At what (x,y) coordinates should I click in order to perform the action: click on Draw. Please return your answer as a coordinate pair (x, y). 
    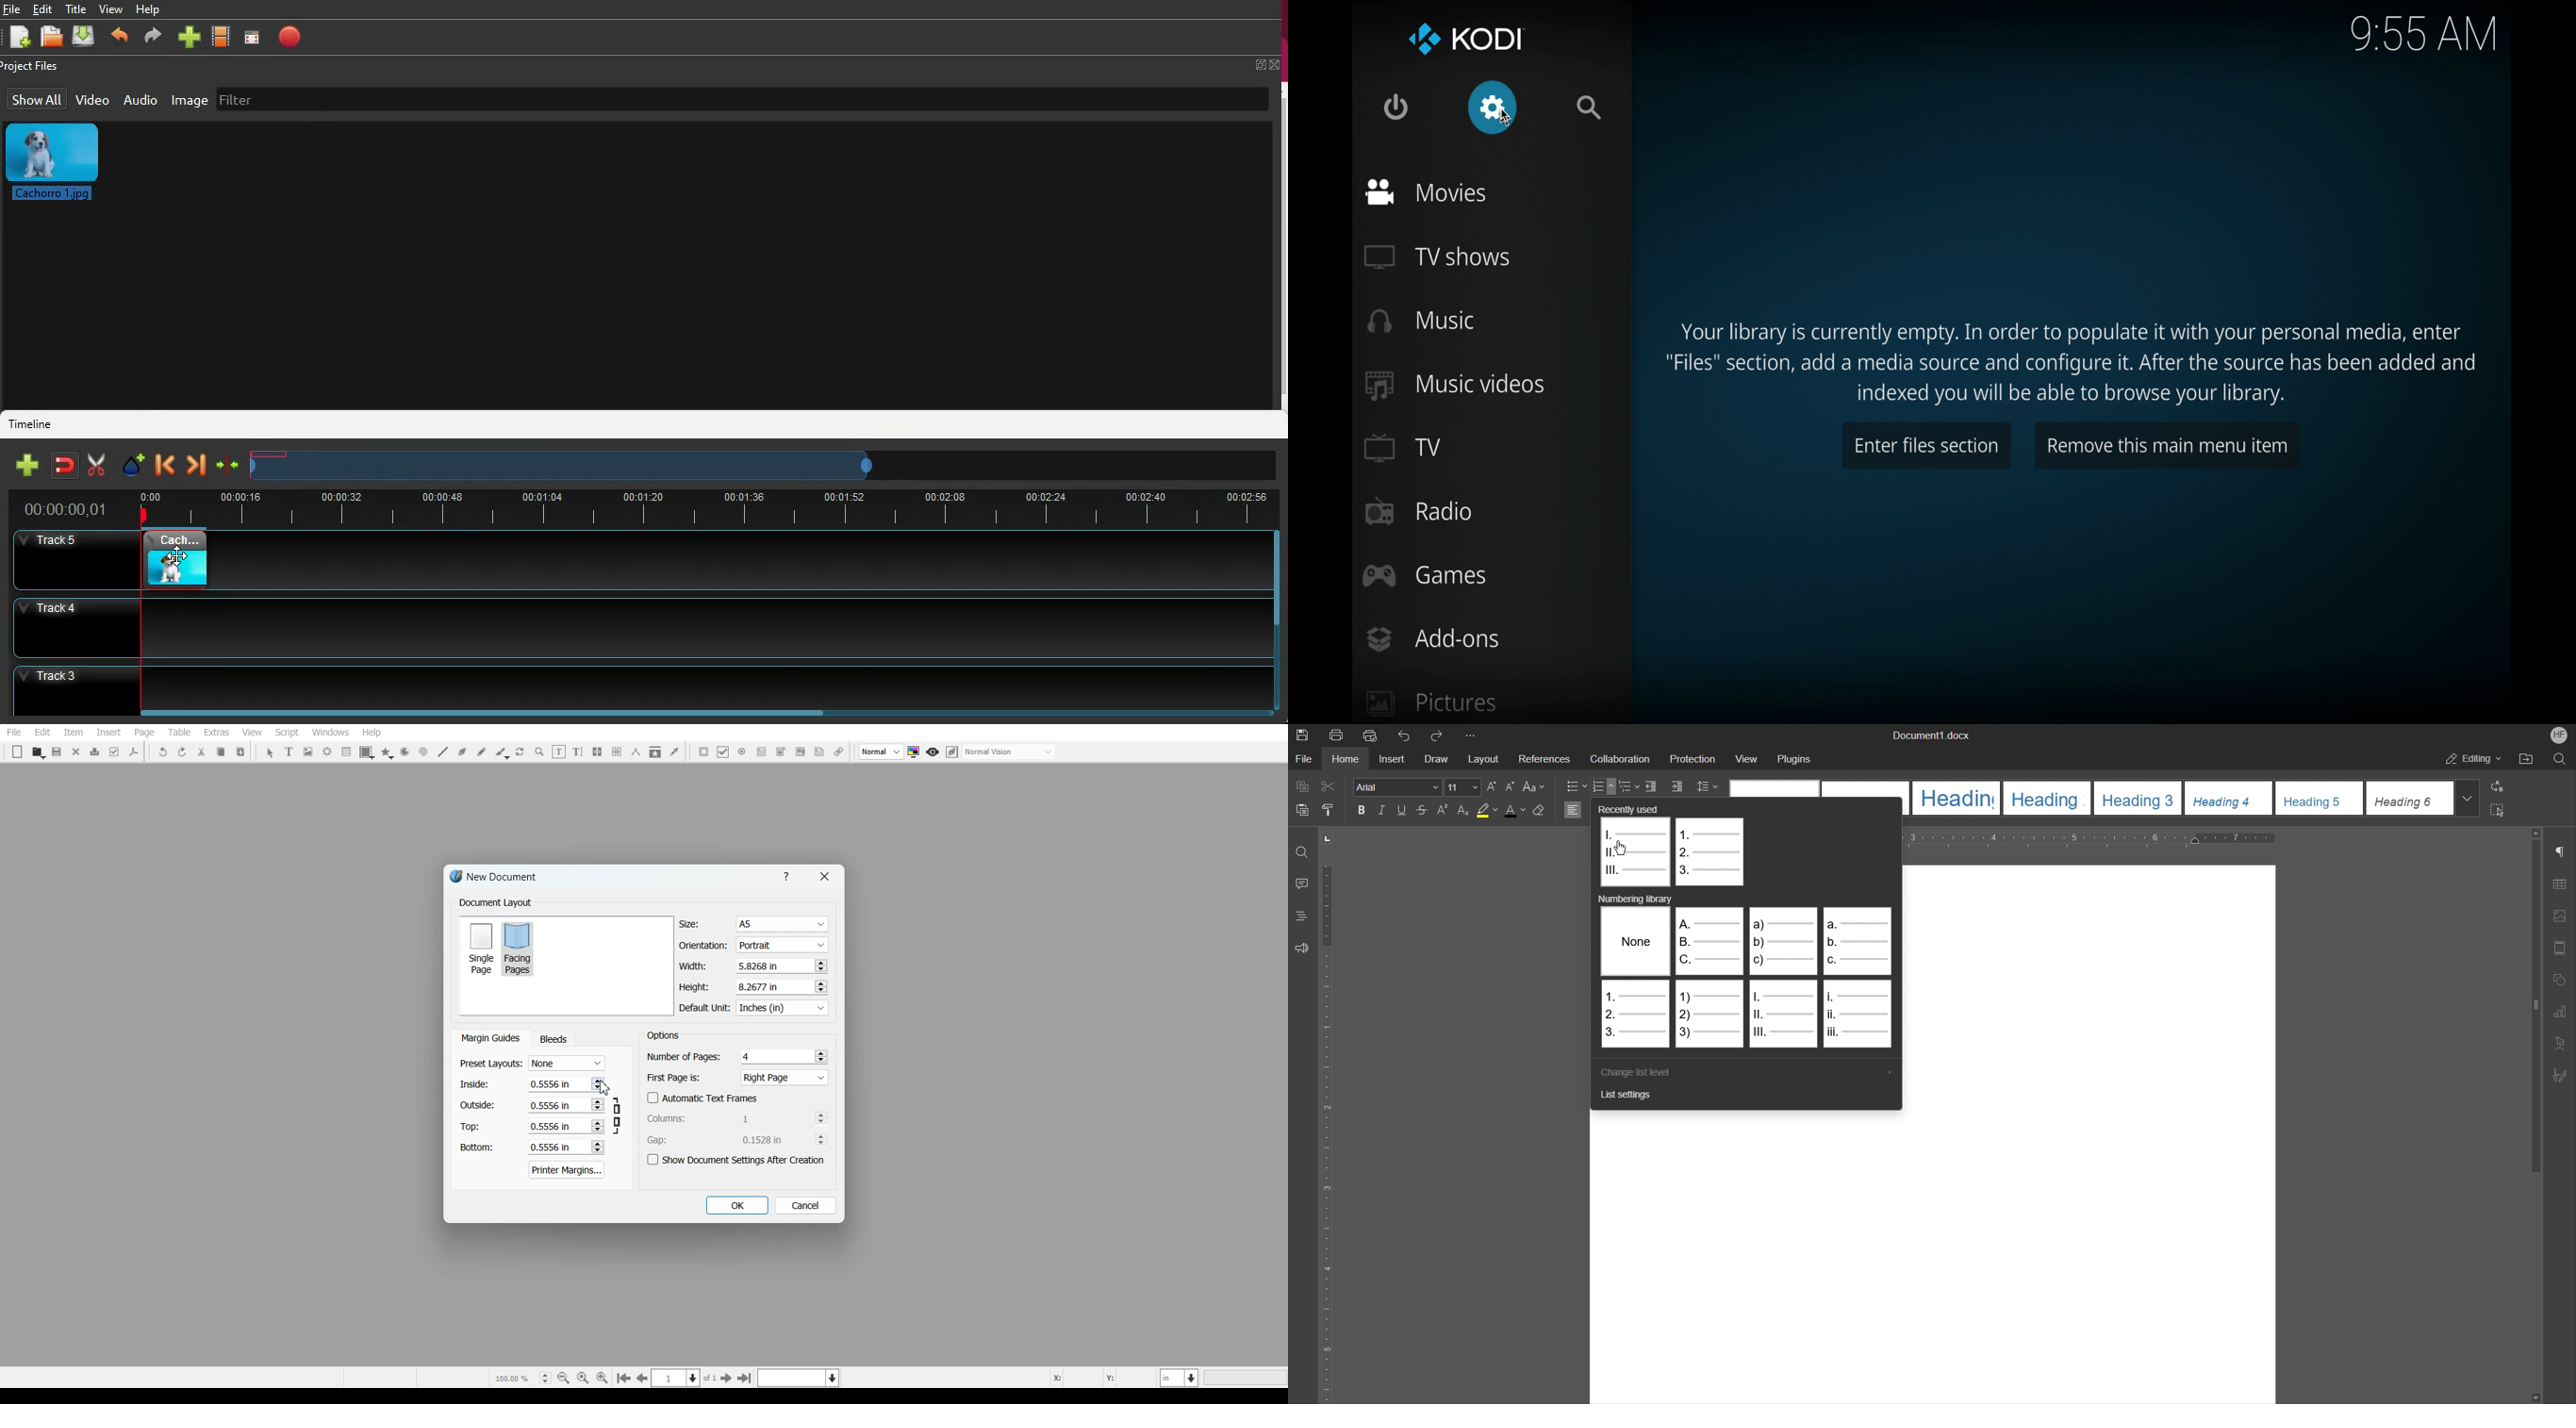
    Looking at the image, I should click on (1436, 759).